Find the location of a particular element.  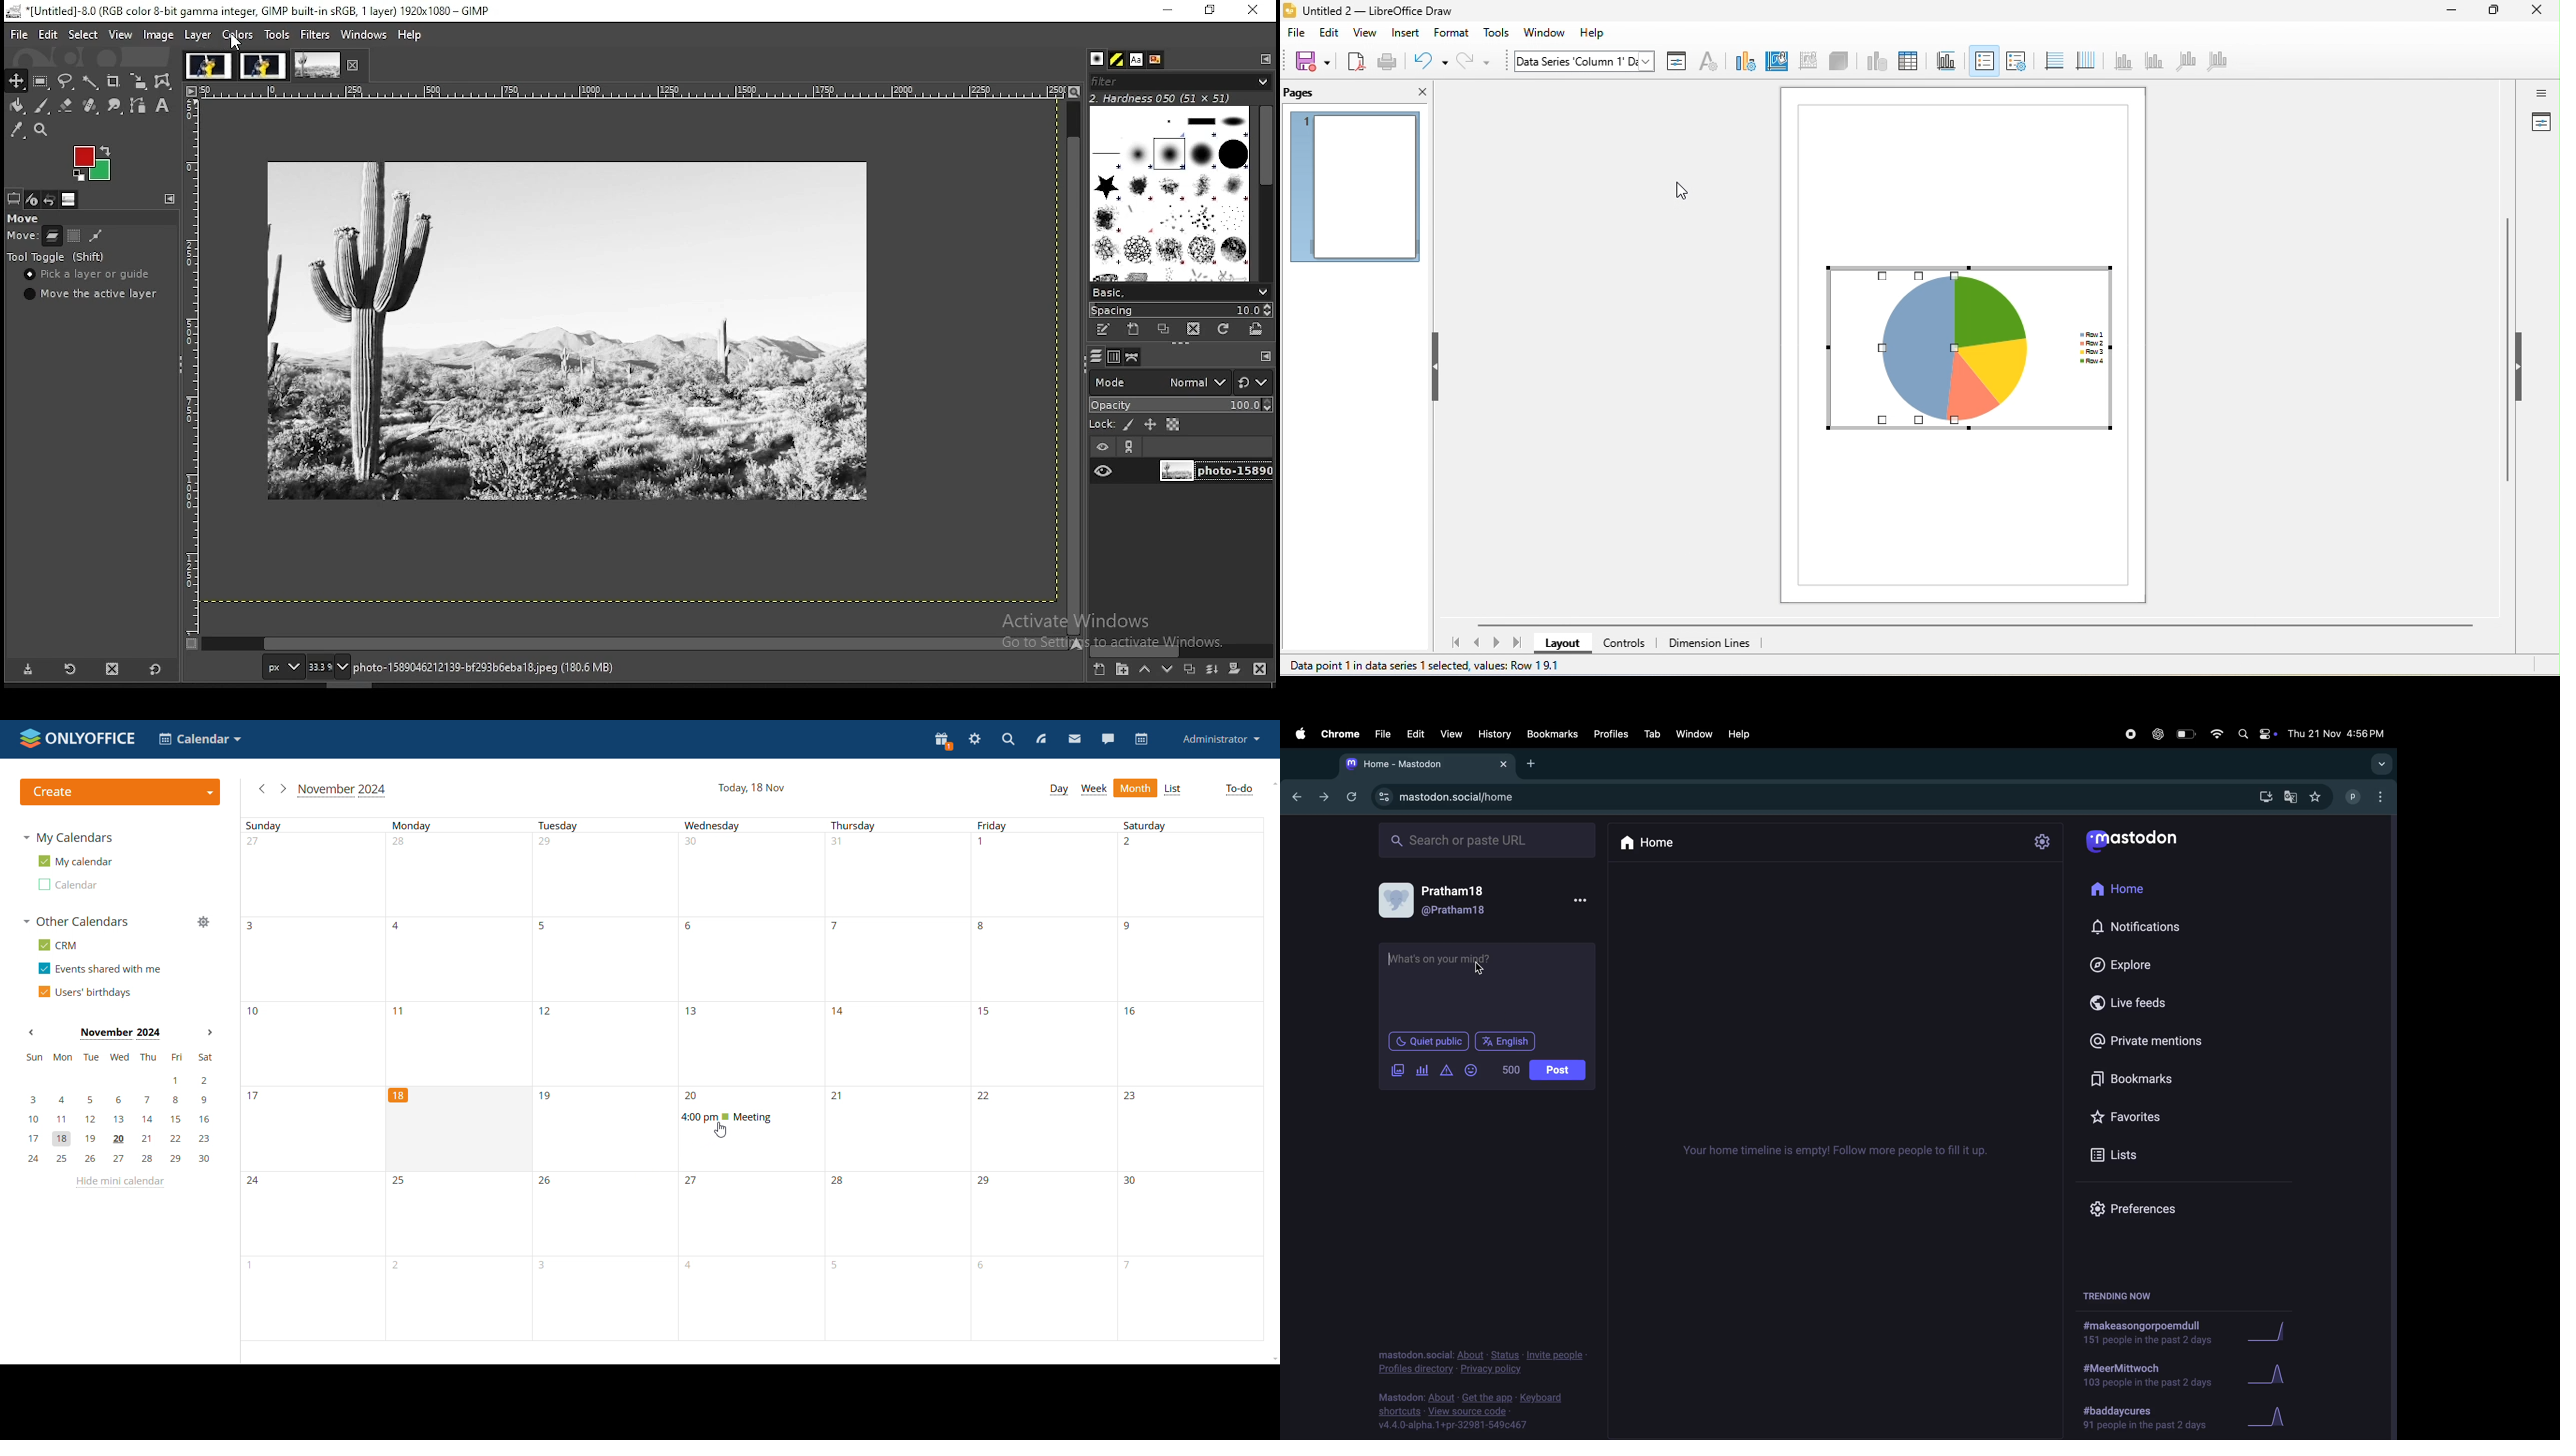

edit is located at coordinates (1413, 733).